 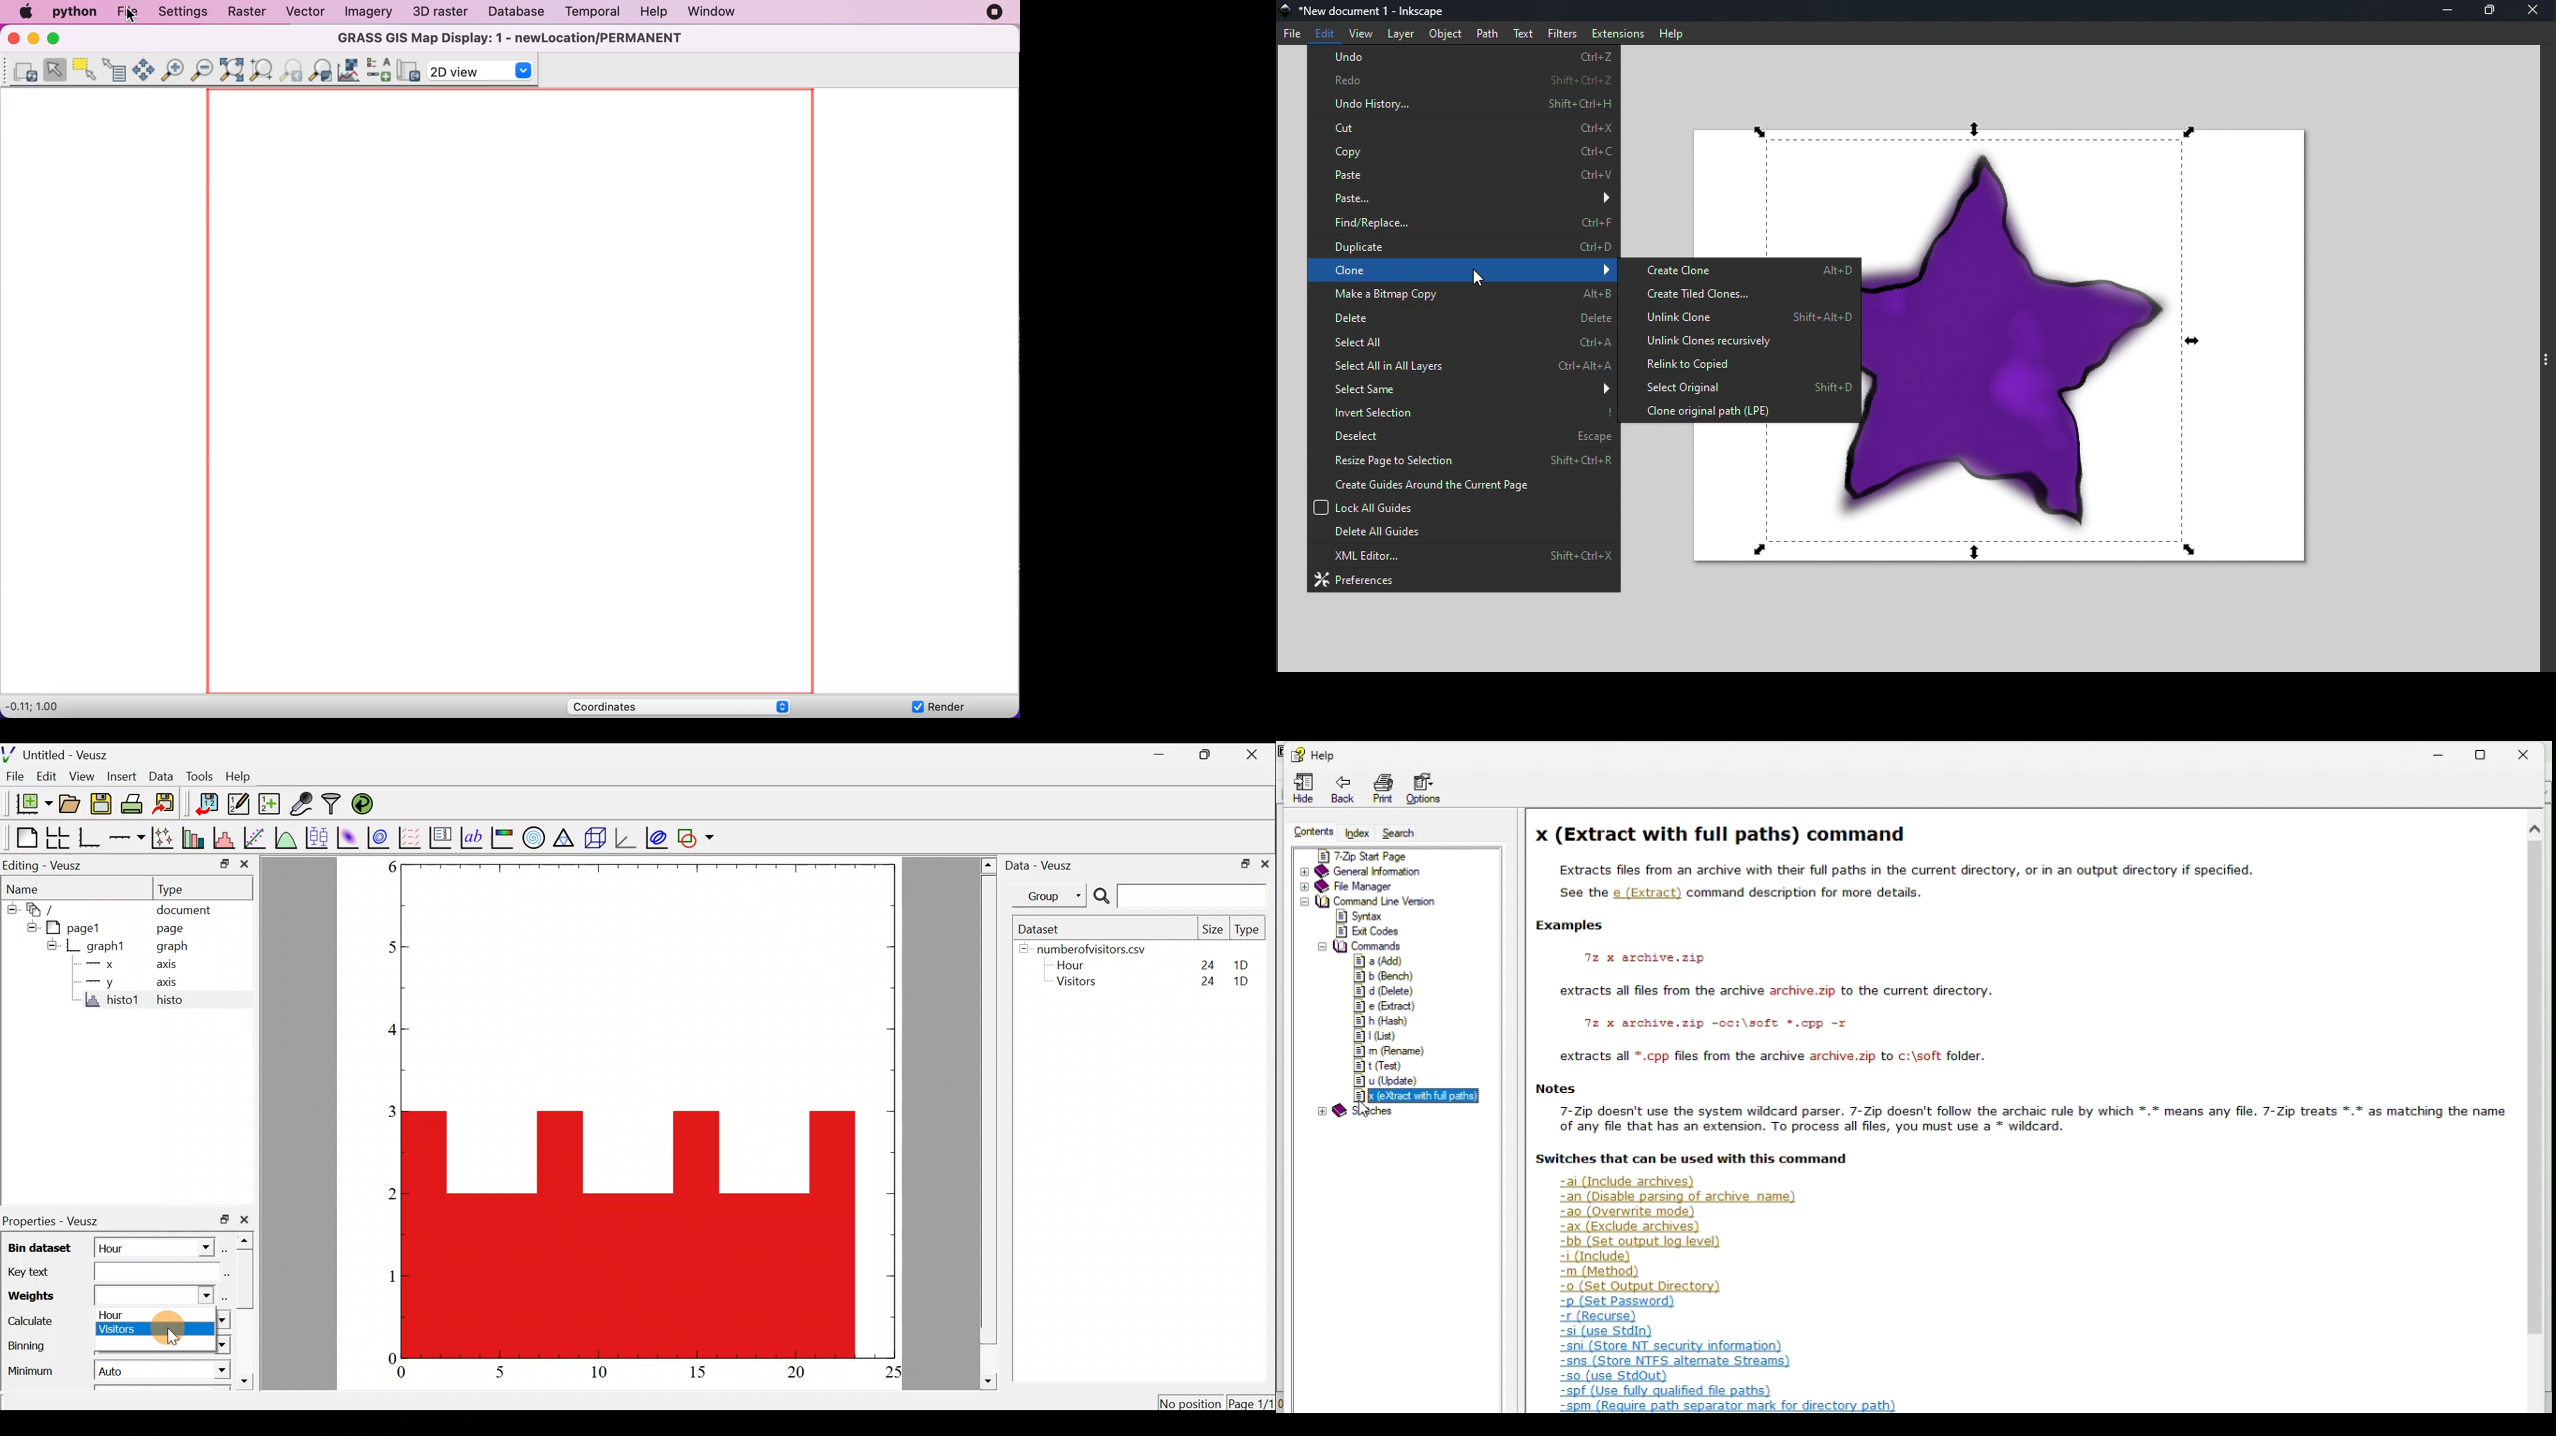 I want to click on page, so click(x=172, y=929).